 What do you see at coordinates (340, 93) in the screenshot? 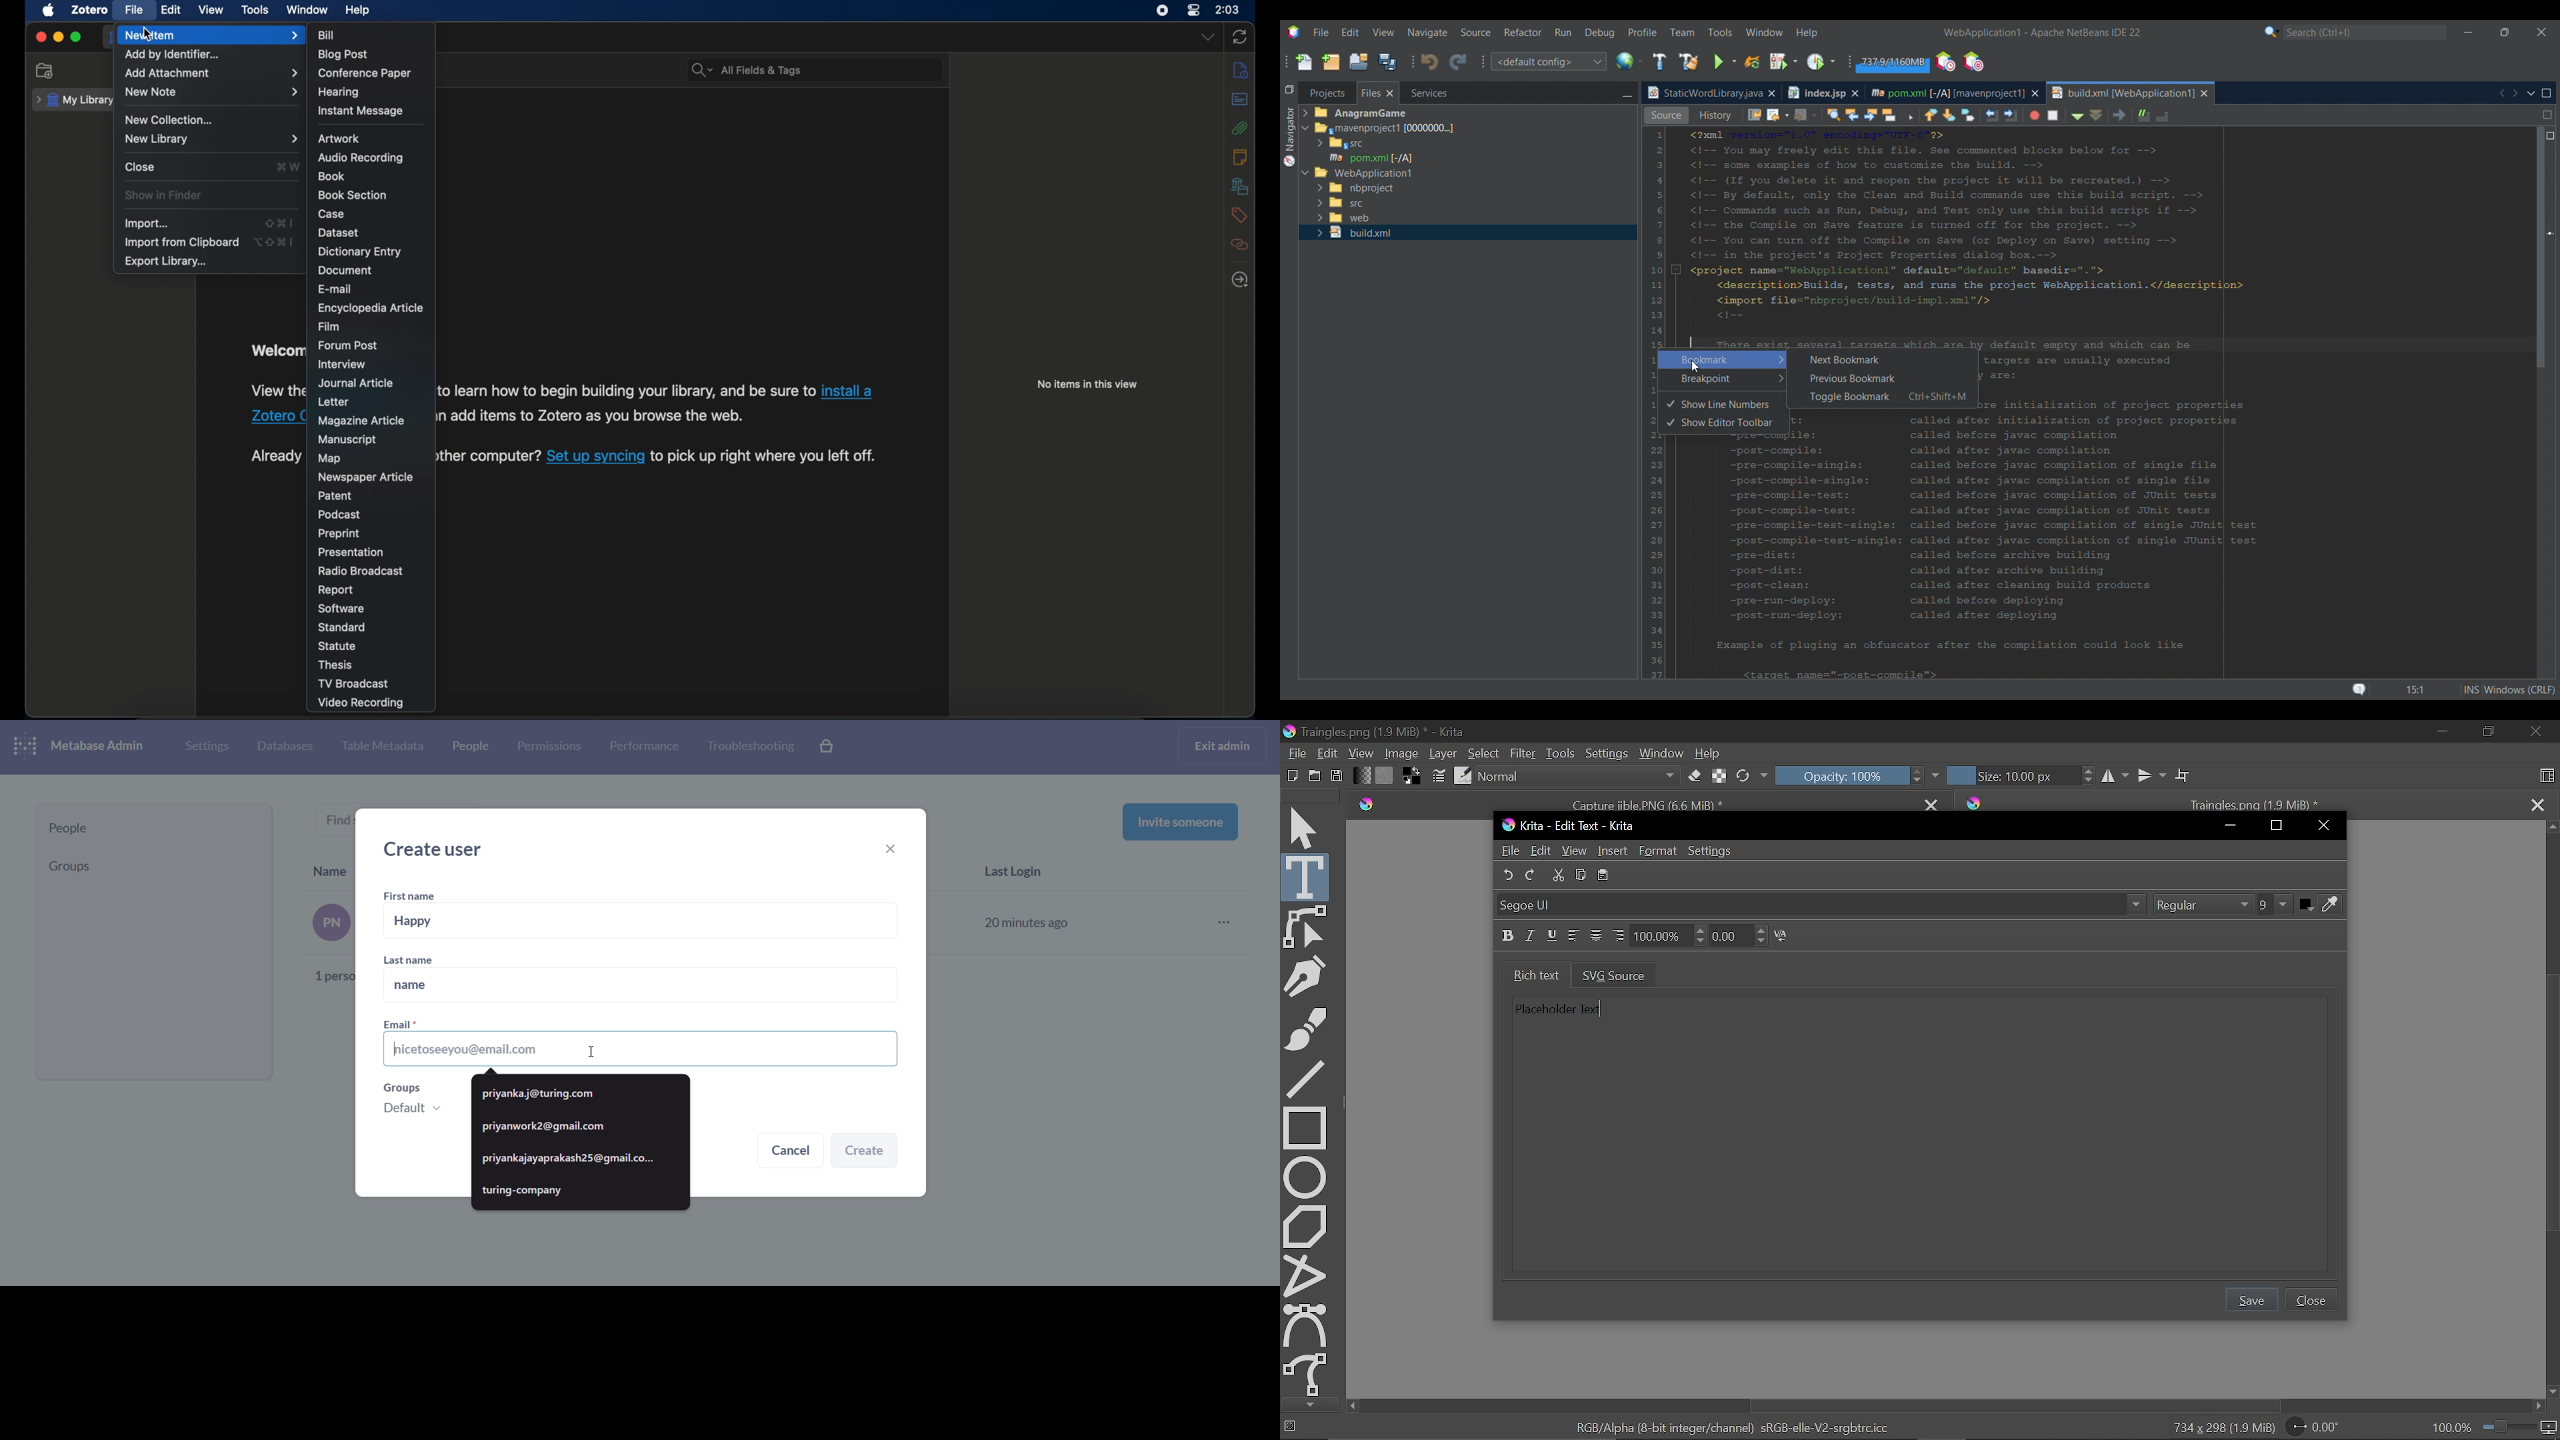
I see `hearing` at bounding box center [340, 93].